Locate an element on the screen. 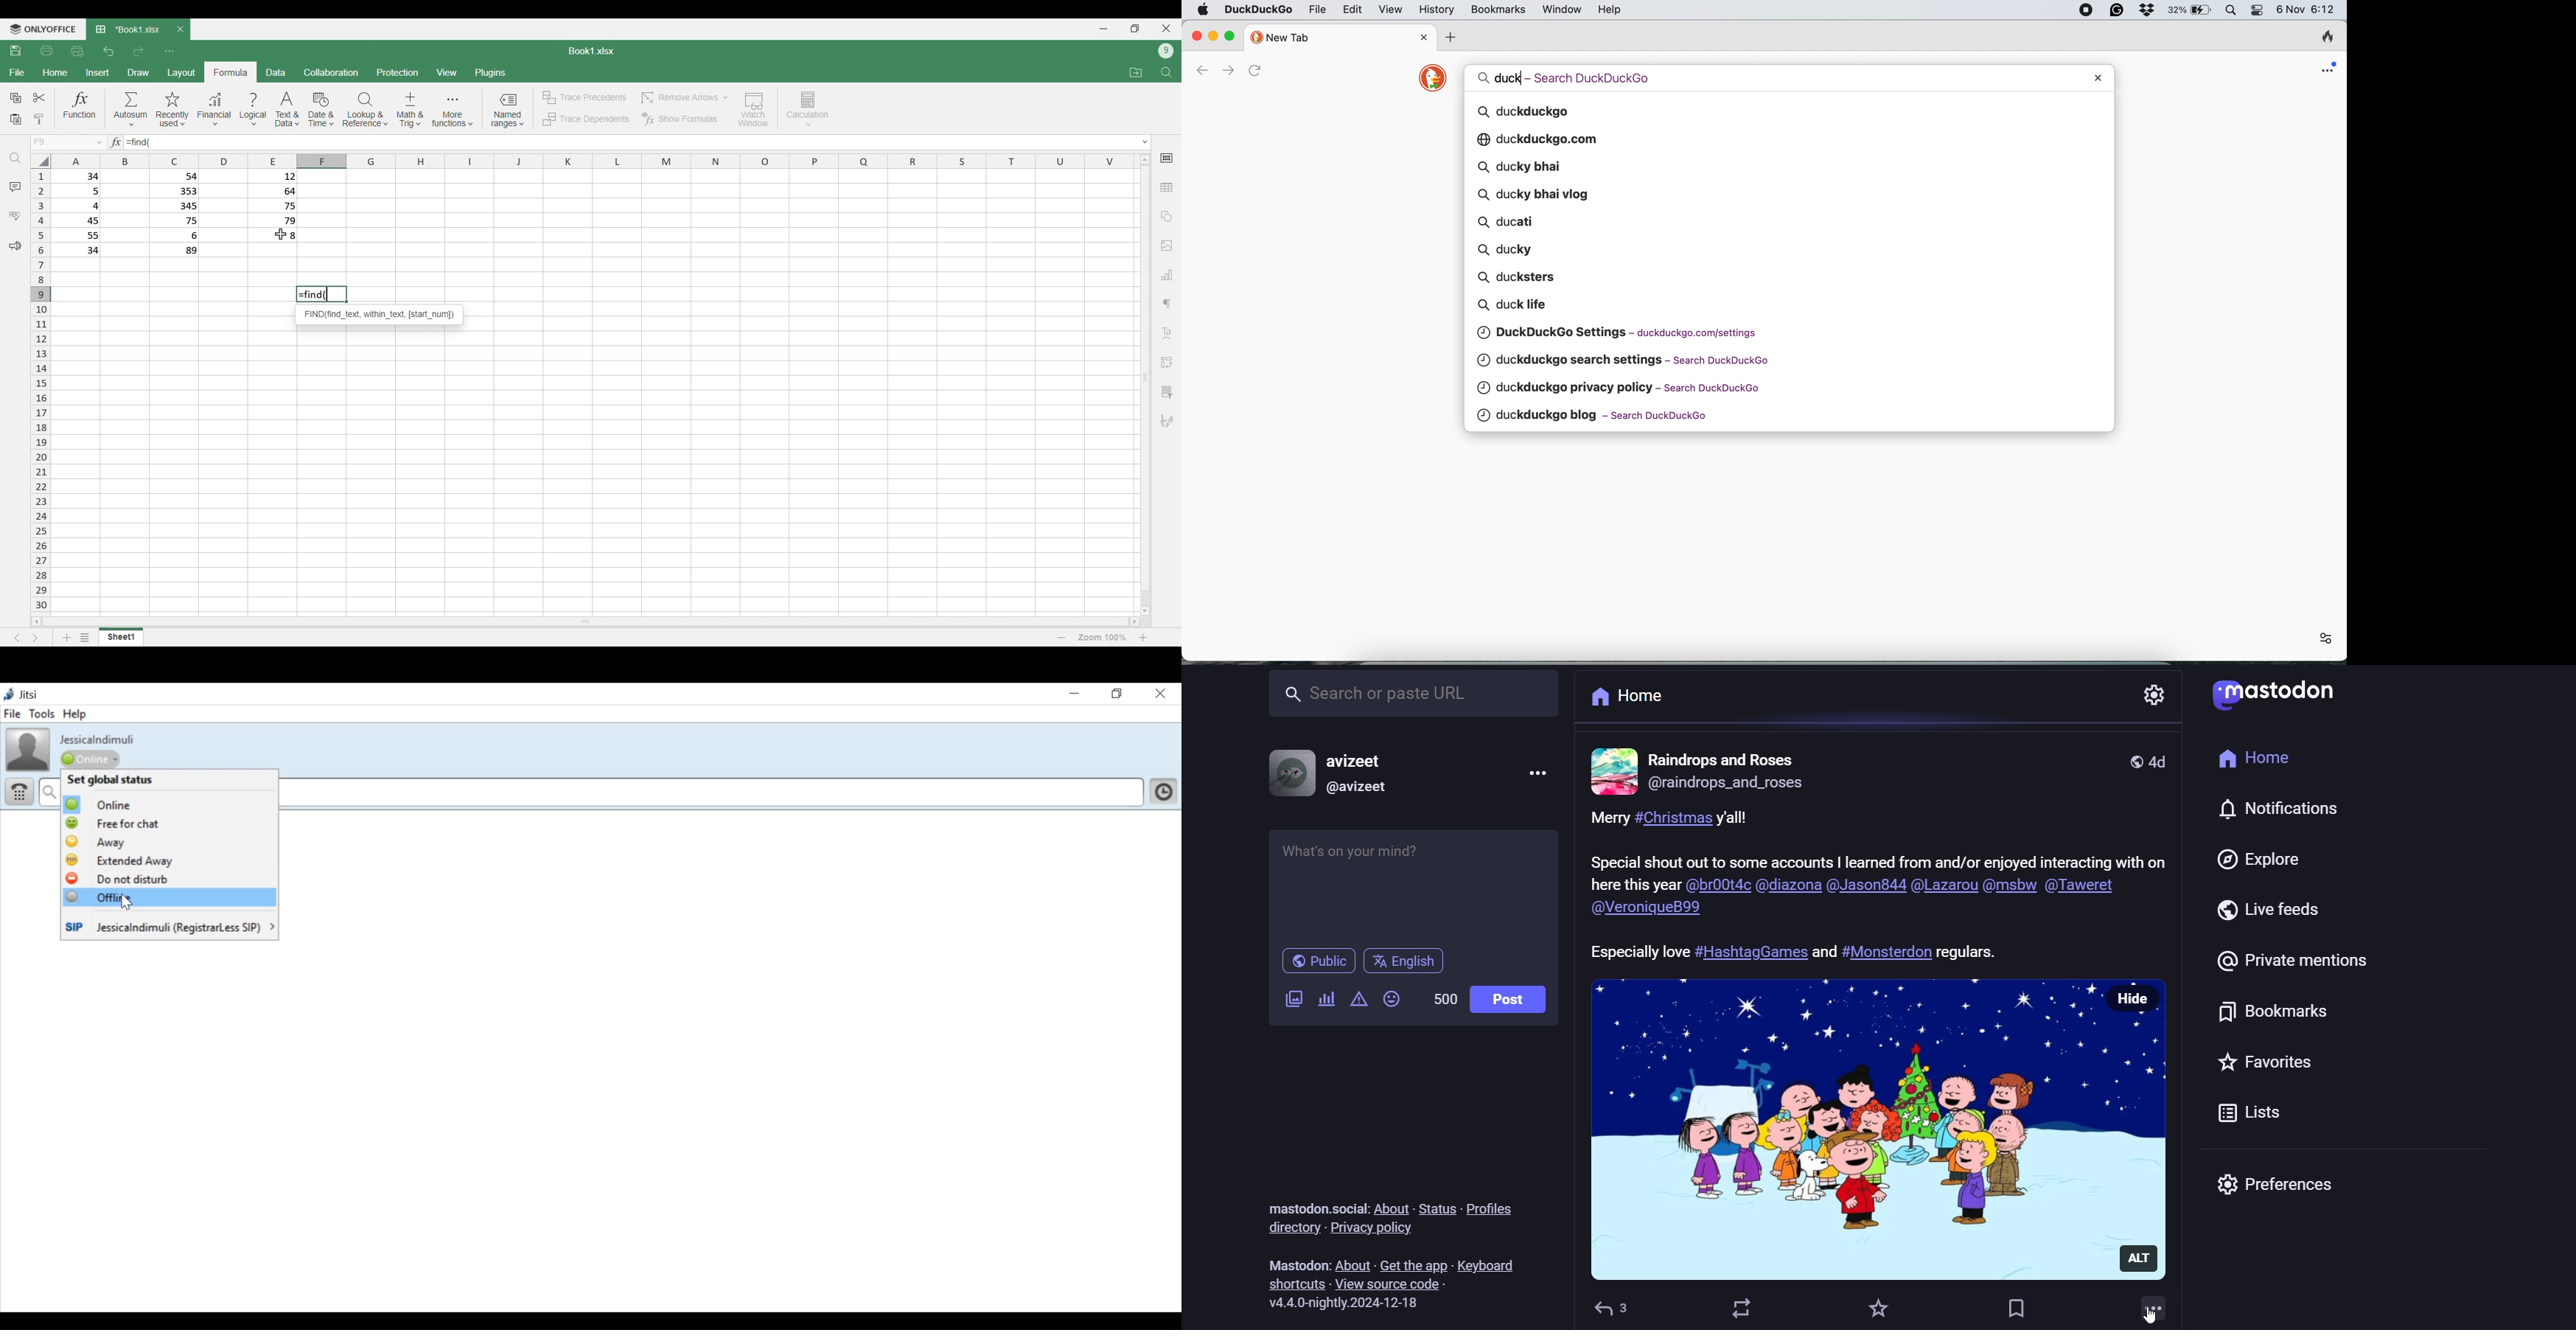 Image resolution: width=2576 pixels, height=1344 pixels. Indicates rows is located at coordinates (41, 389).